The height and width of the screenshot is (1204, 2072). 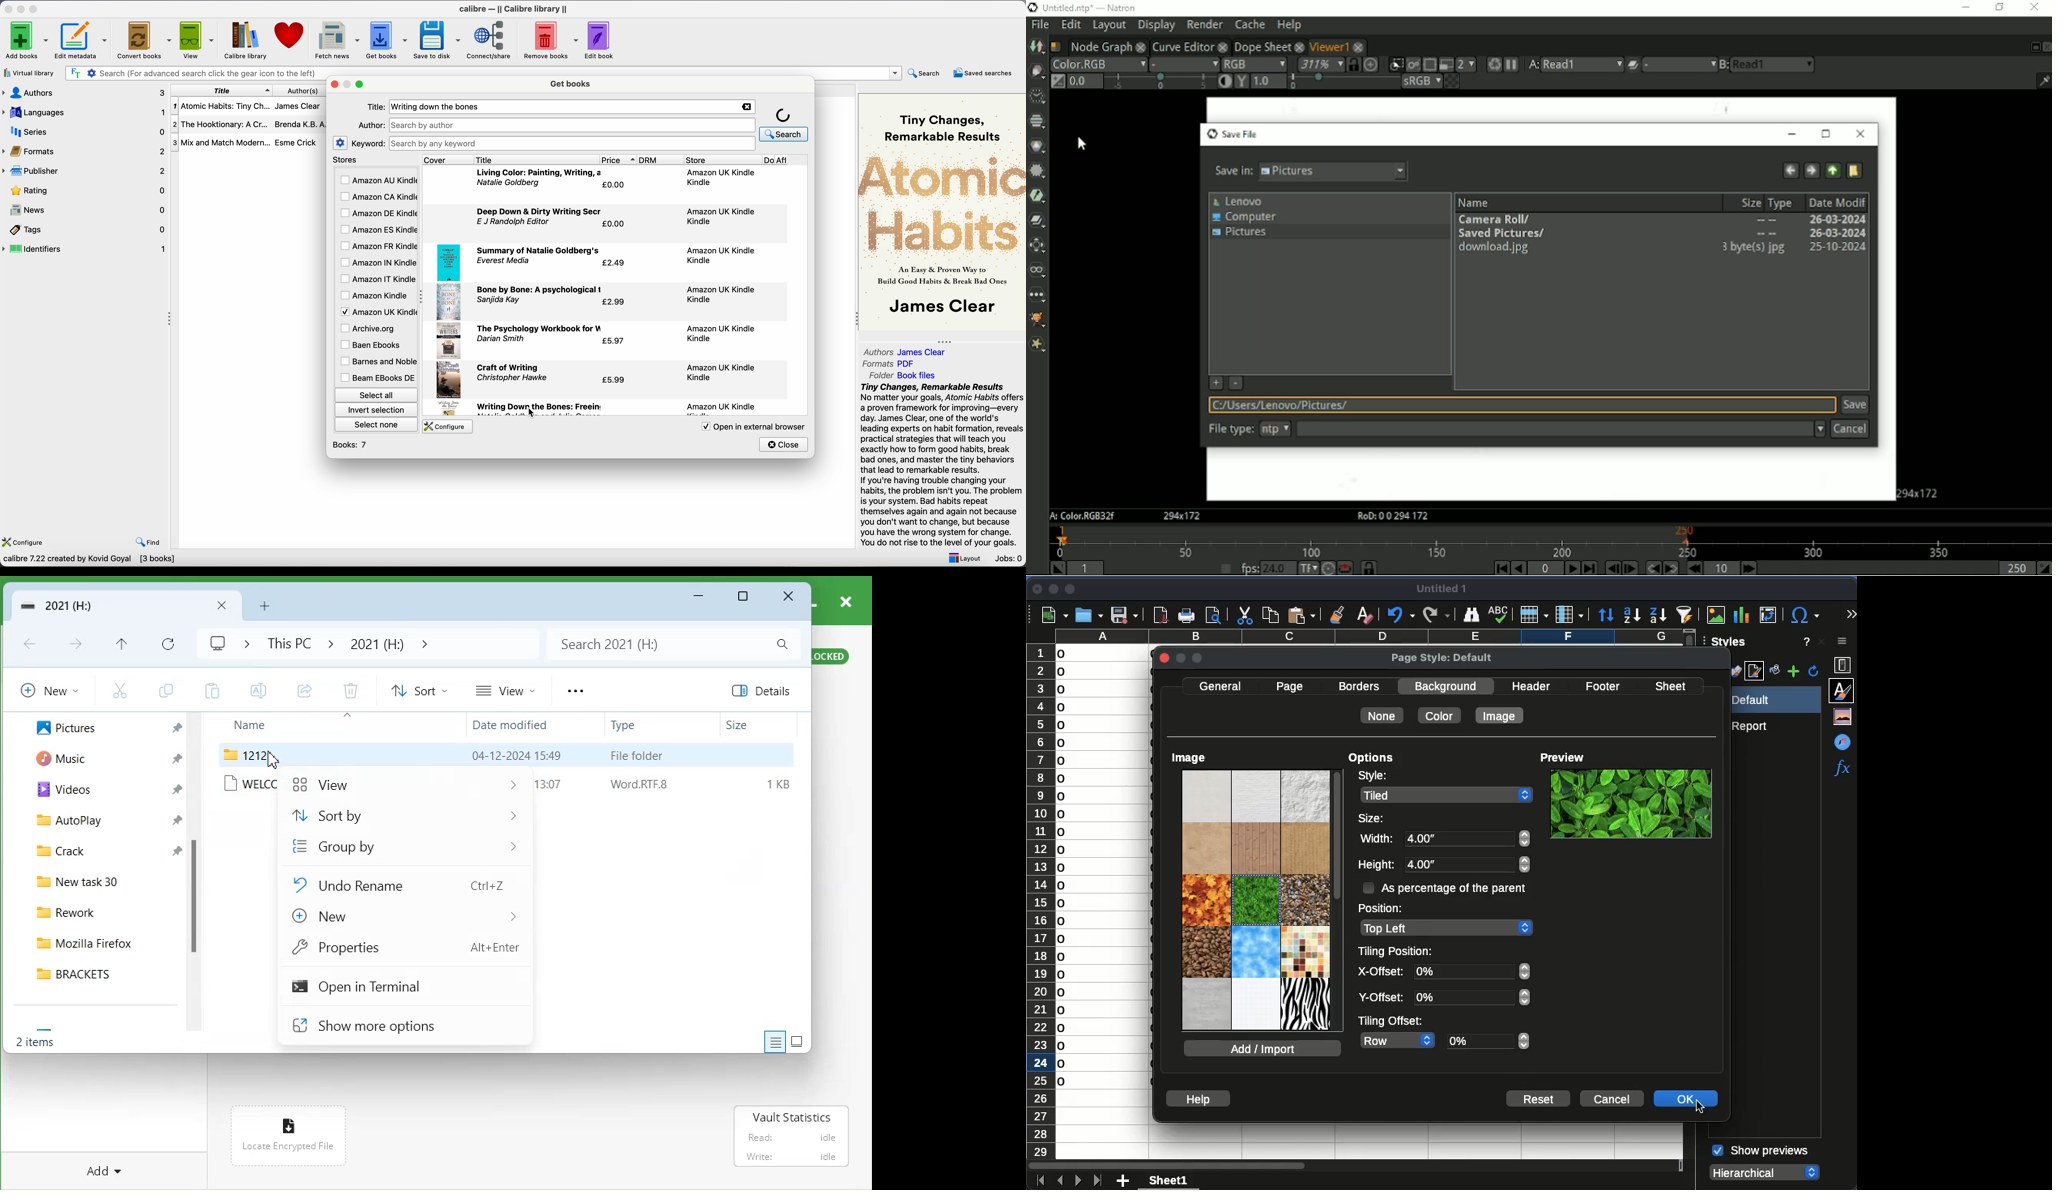 What do you see at coordinates (1804, 615) in the screenshot?
I see `special character` at bounding box center [1804, 615].